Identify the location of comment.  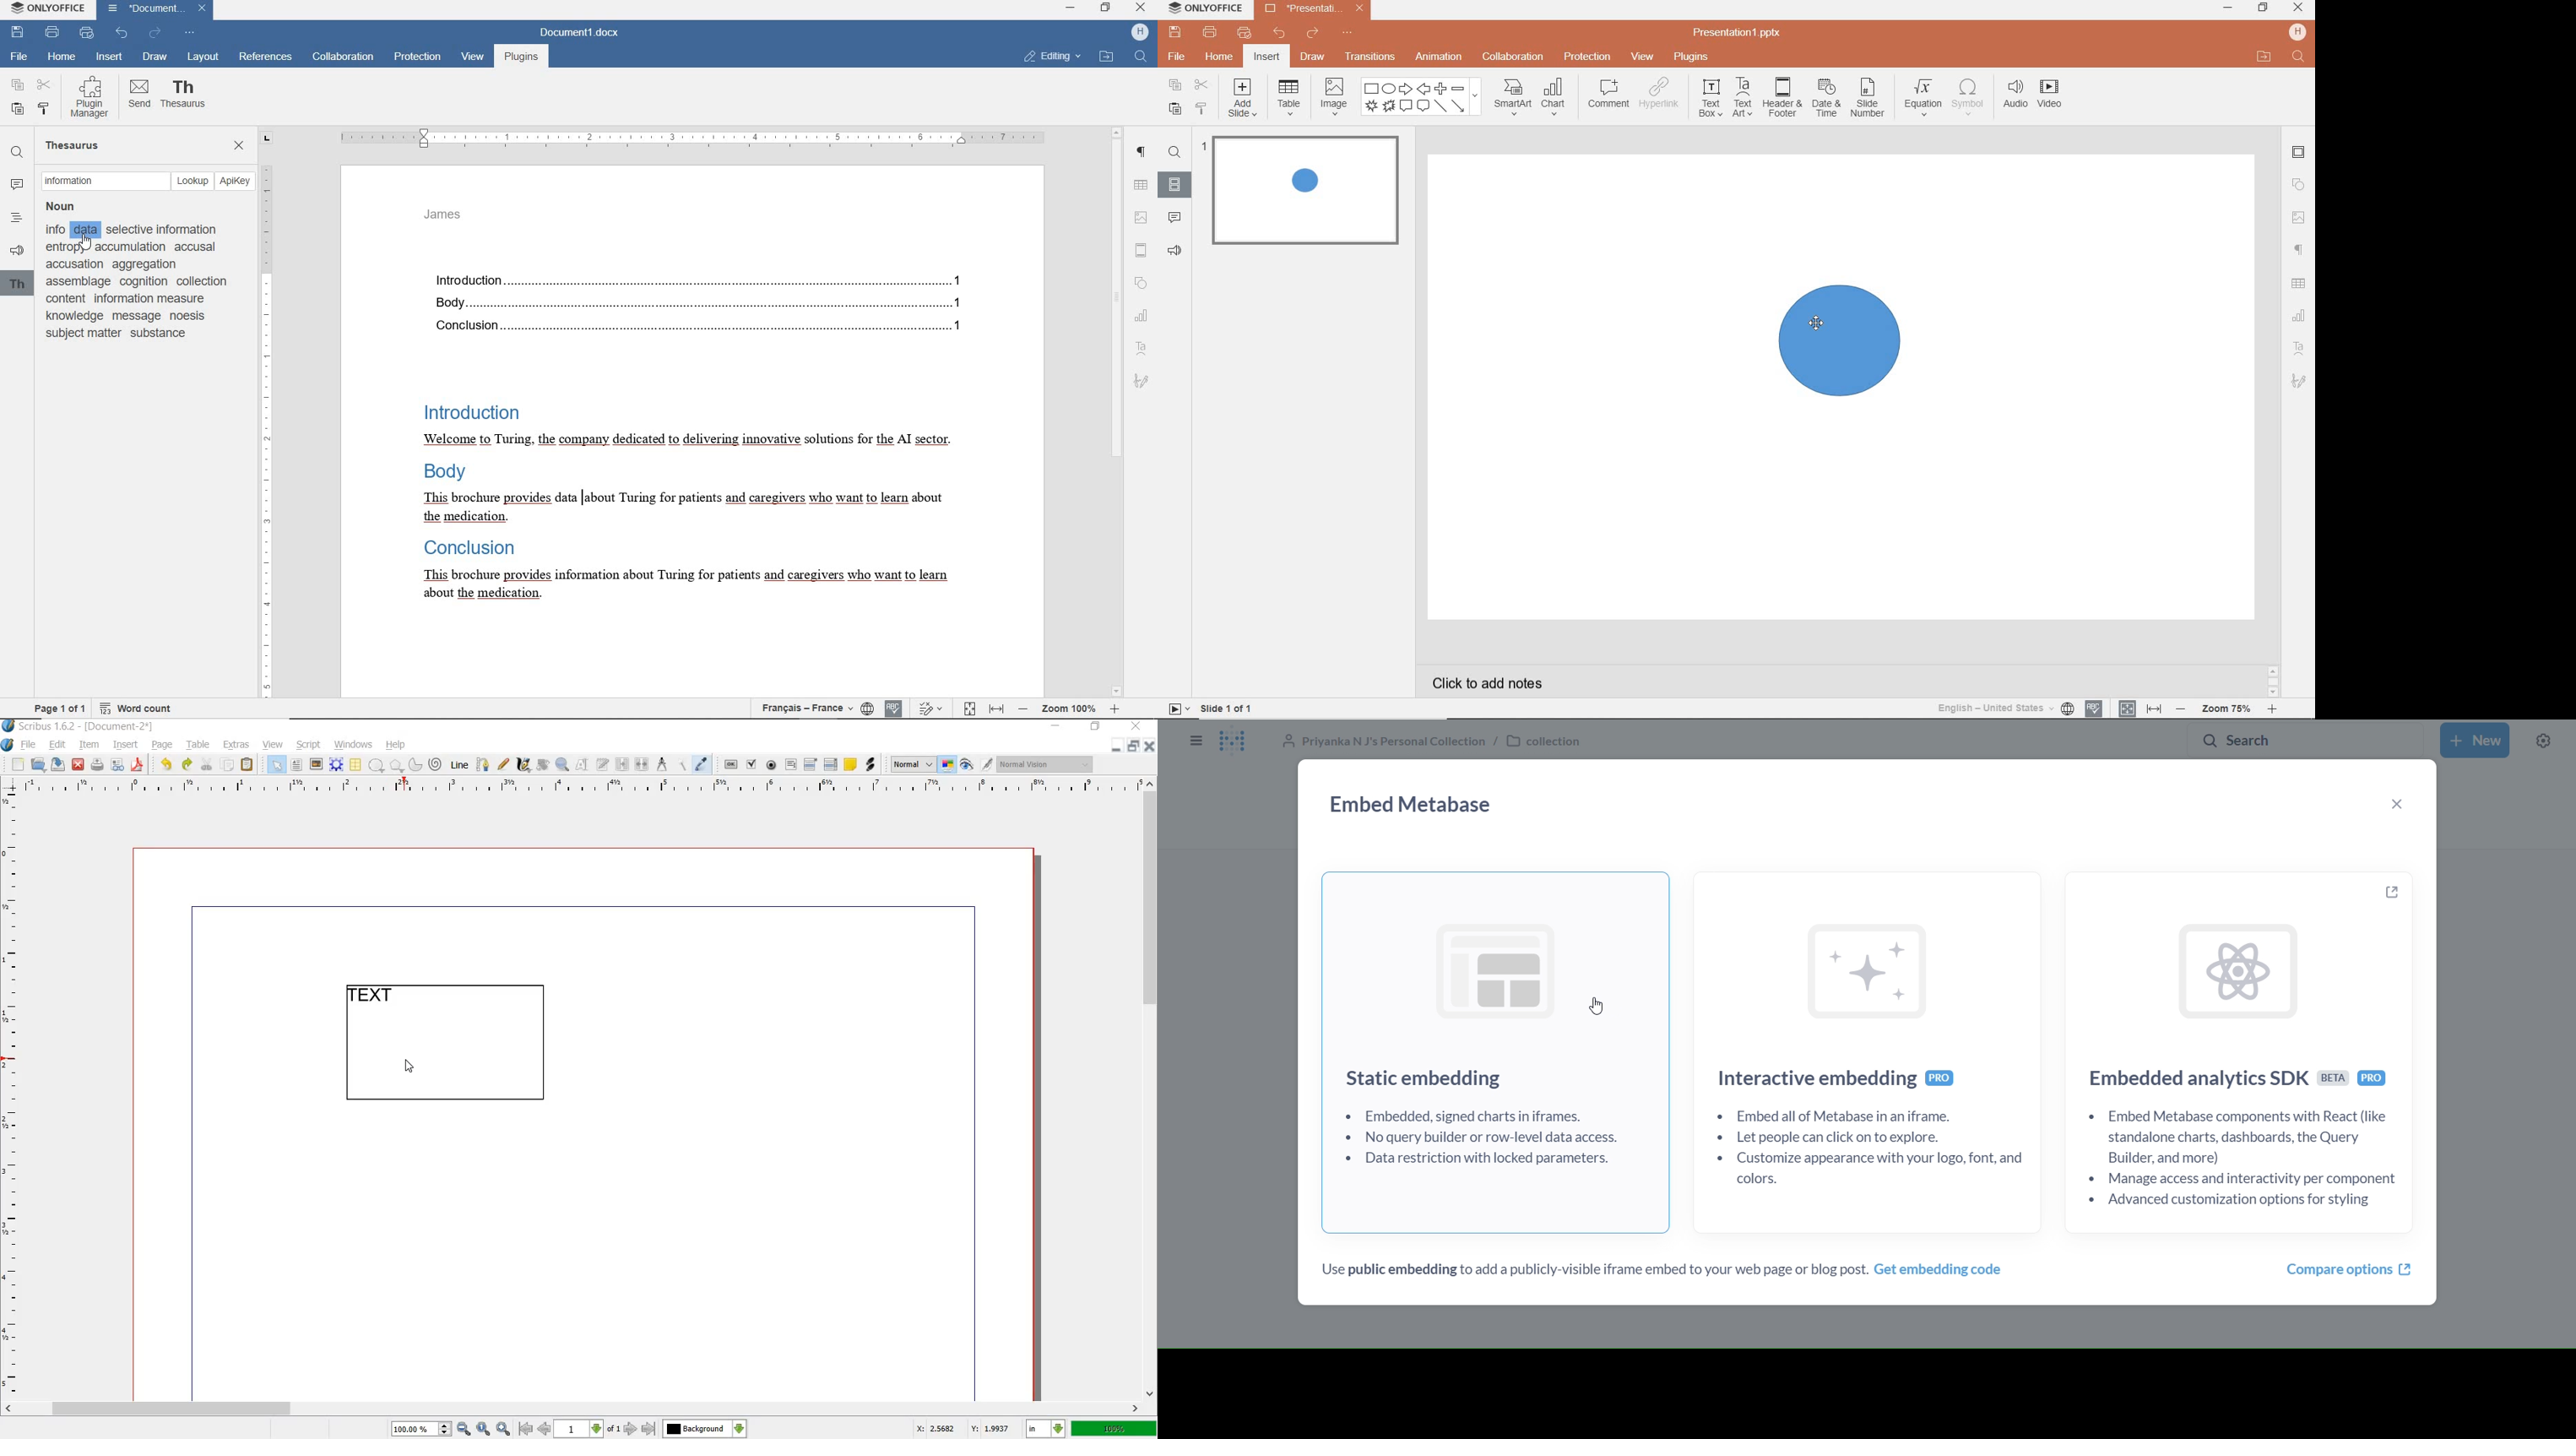
(1608, 93).